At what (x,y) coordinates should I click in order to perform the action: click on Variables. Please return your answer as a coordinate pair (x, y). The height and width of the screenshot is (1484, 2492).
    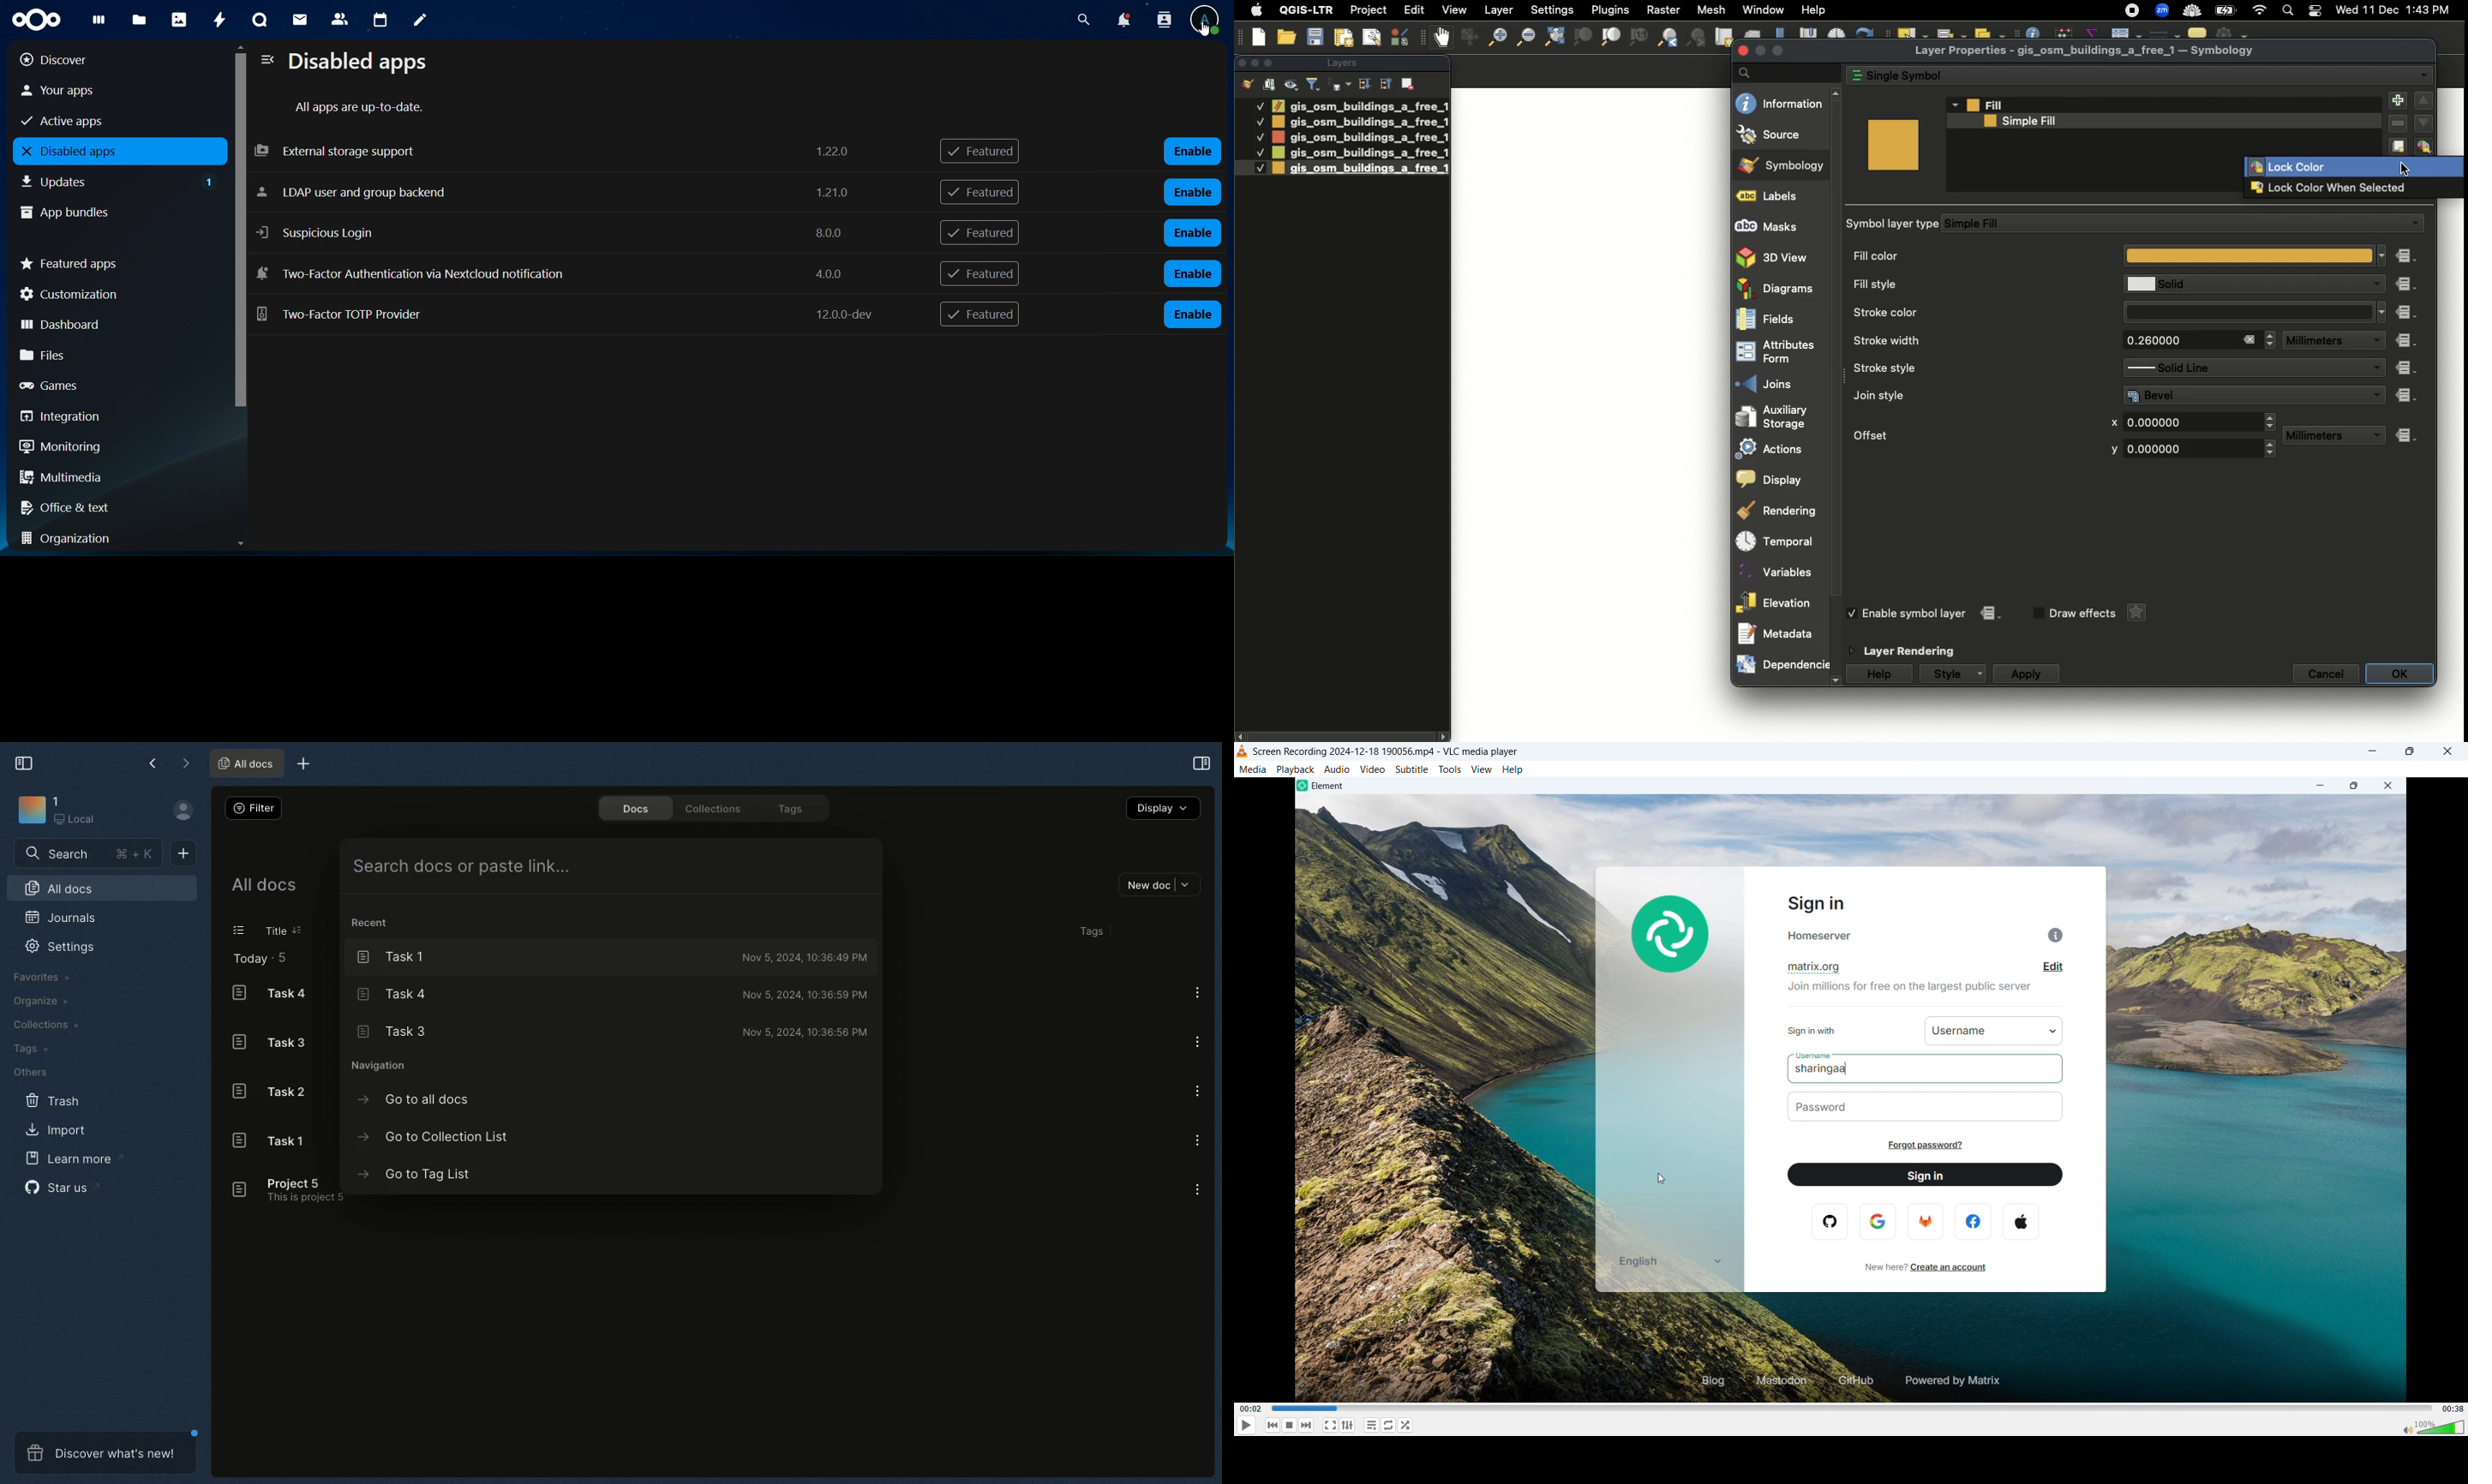
    Looking at the image, I should click on (1779, 572).